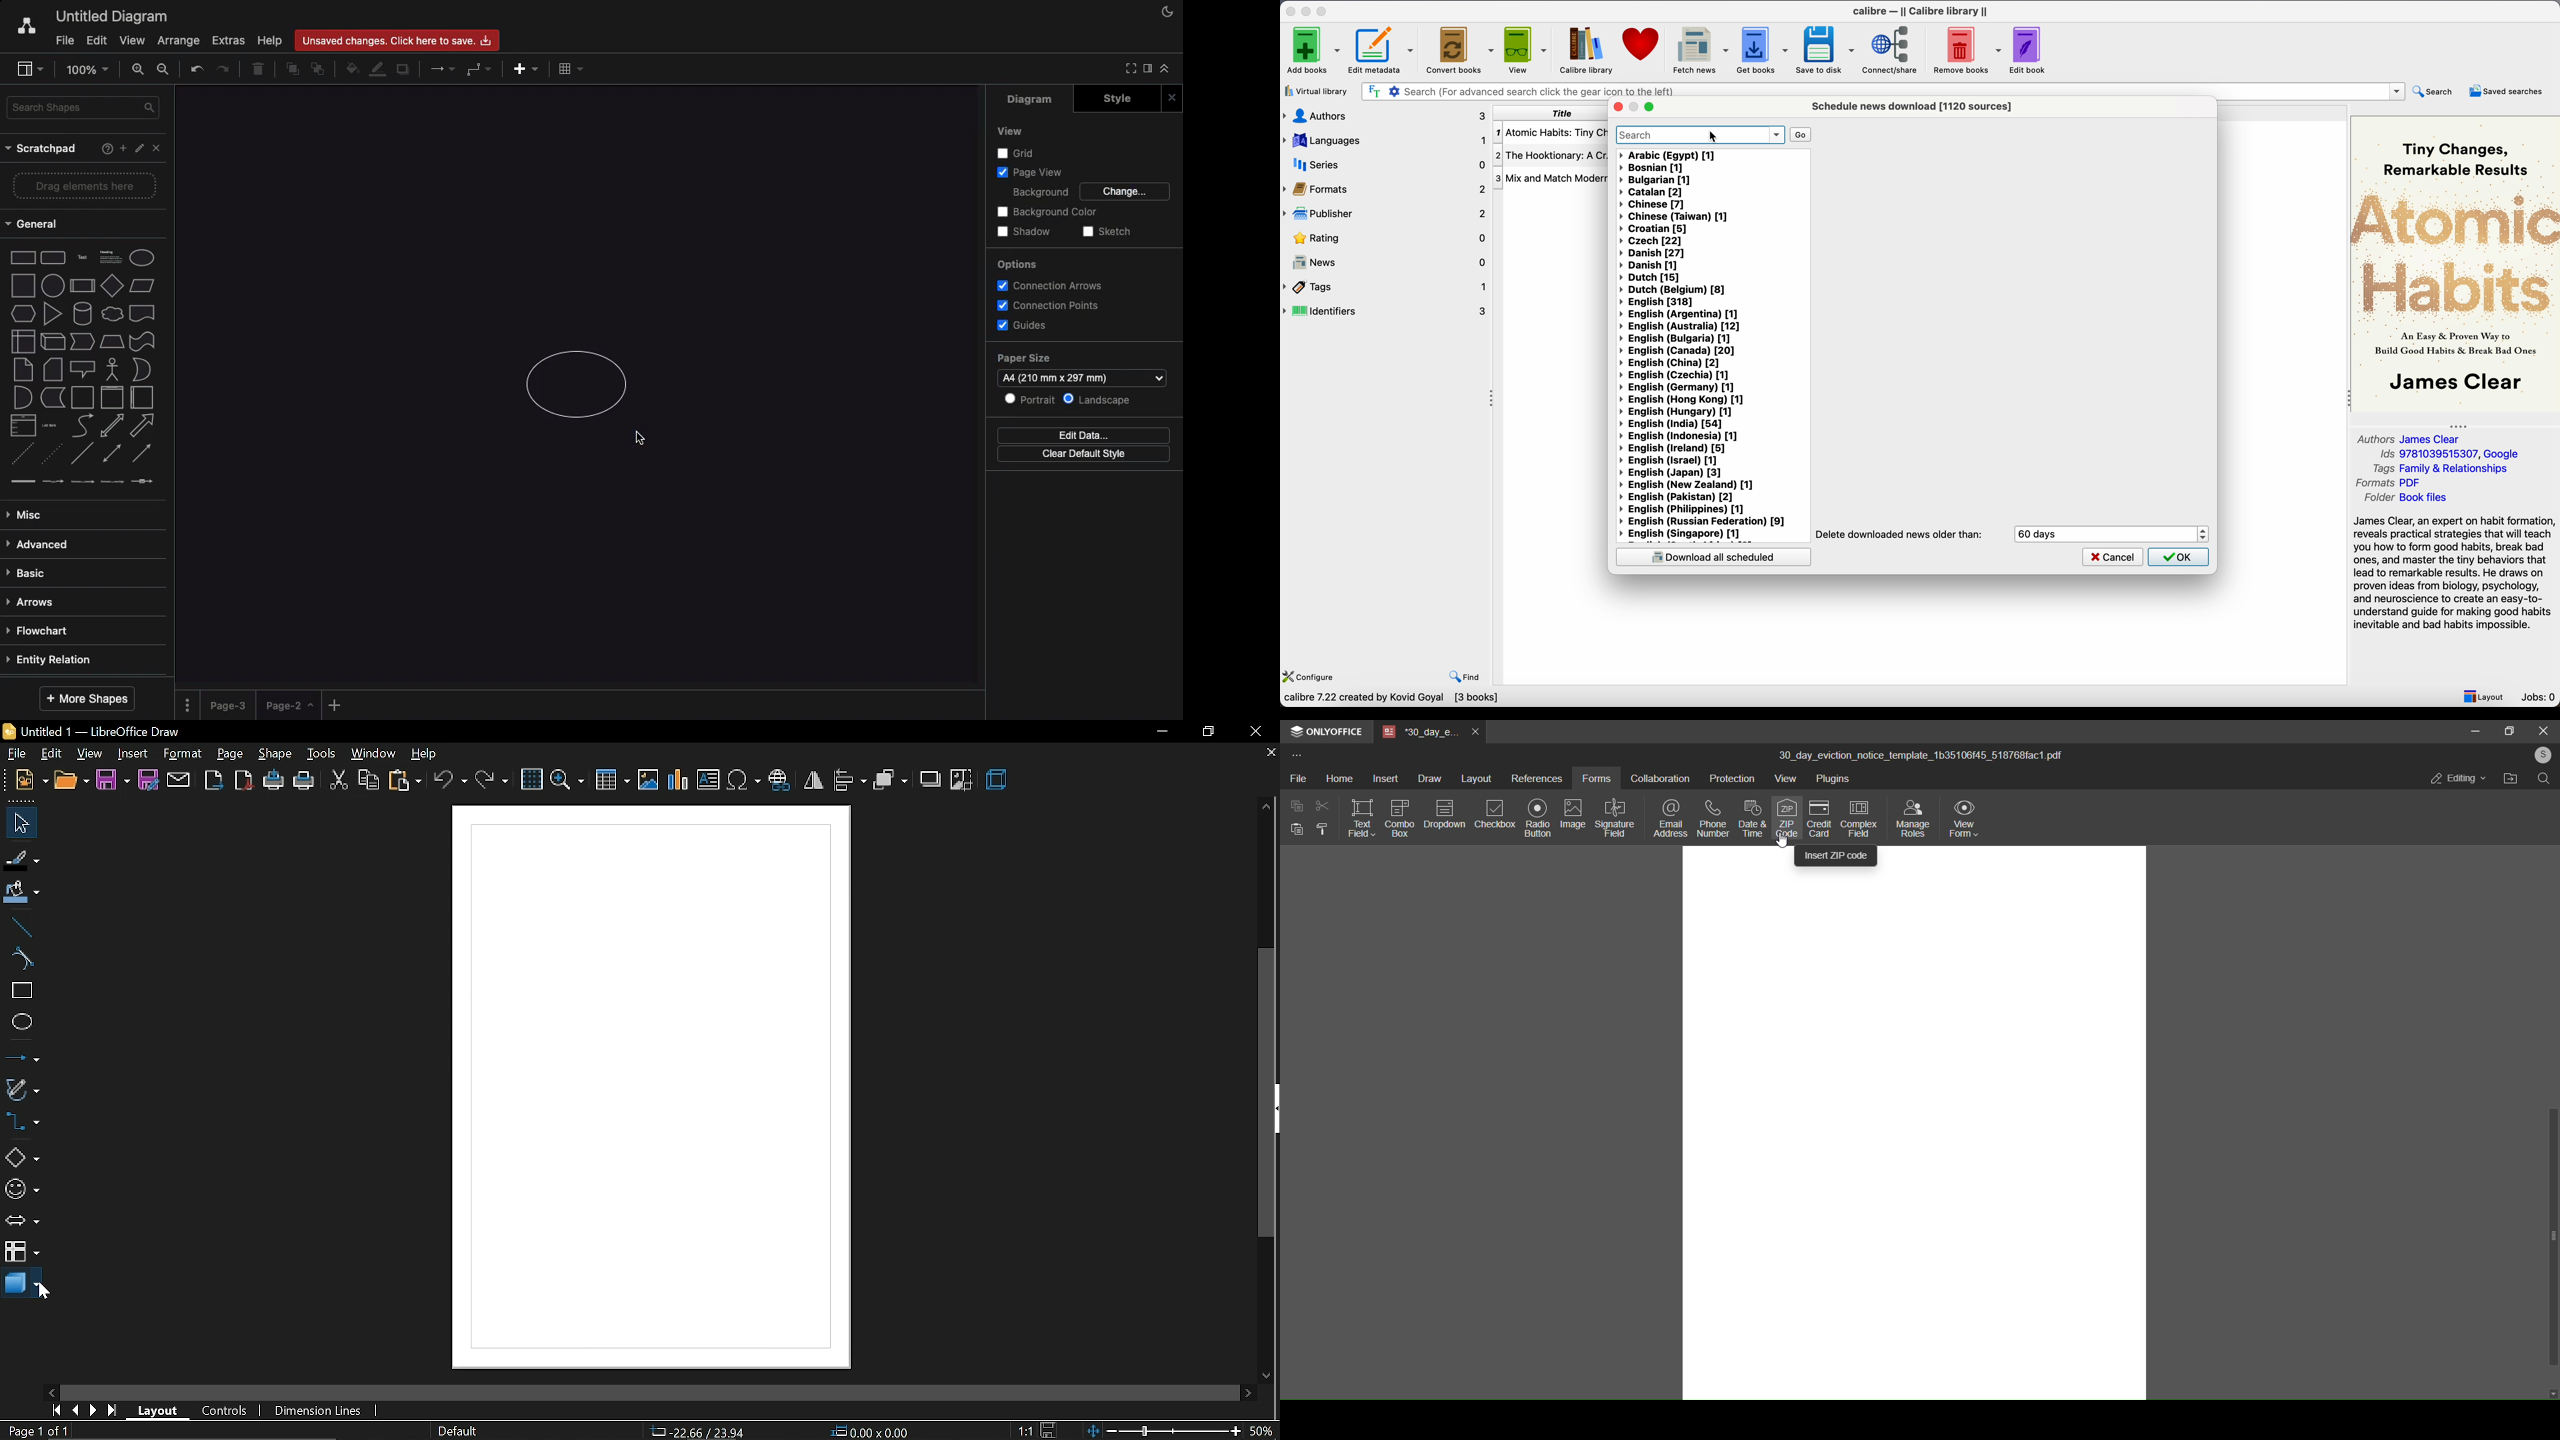 Image resolution: width=2576 pixels, height=1456 pixels. What do you see at coordinates (450, 779) in the screenshot?
I see `undo` at bounding box center [450, 779].